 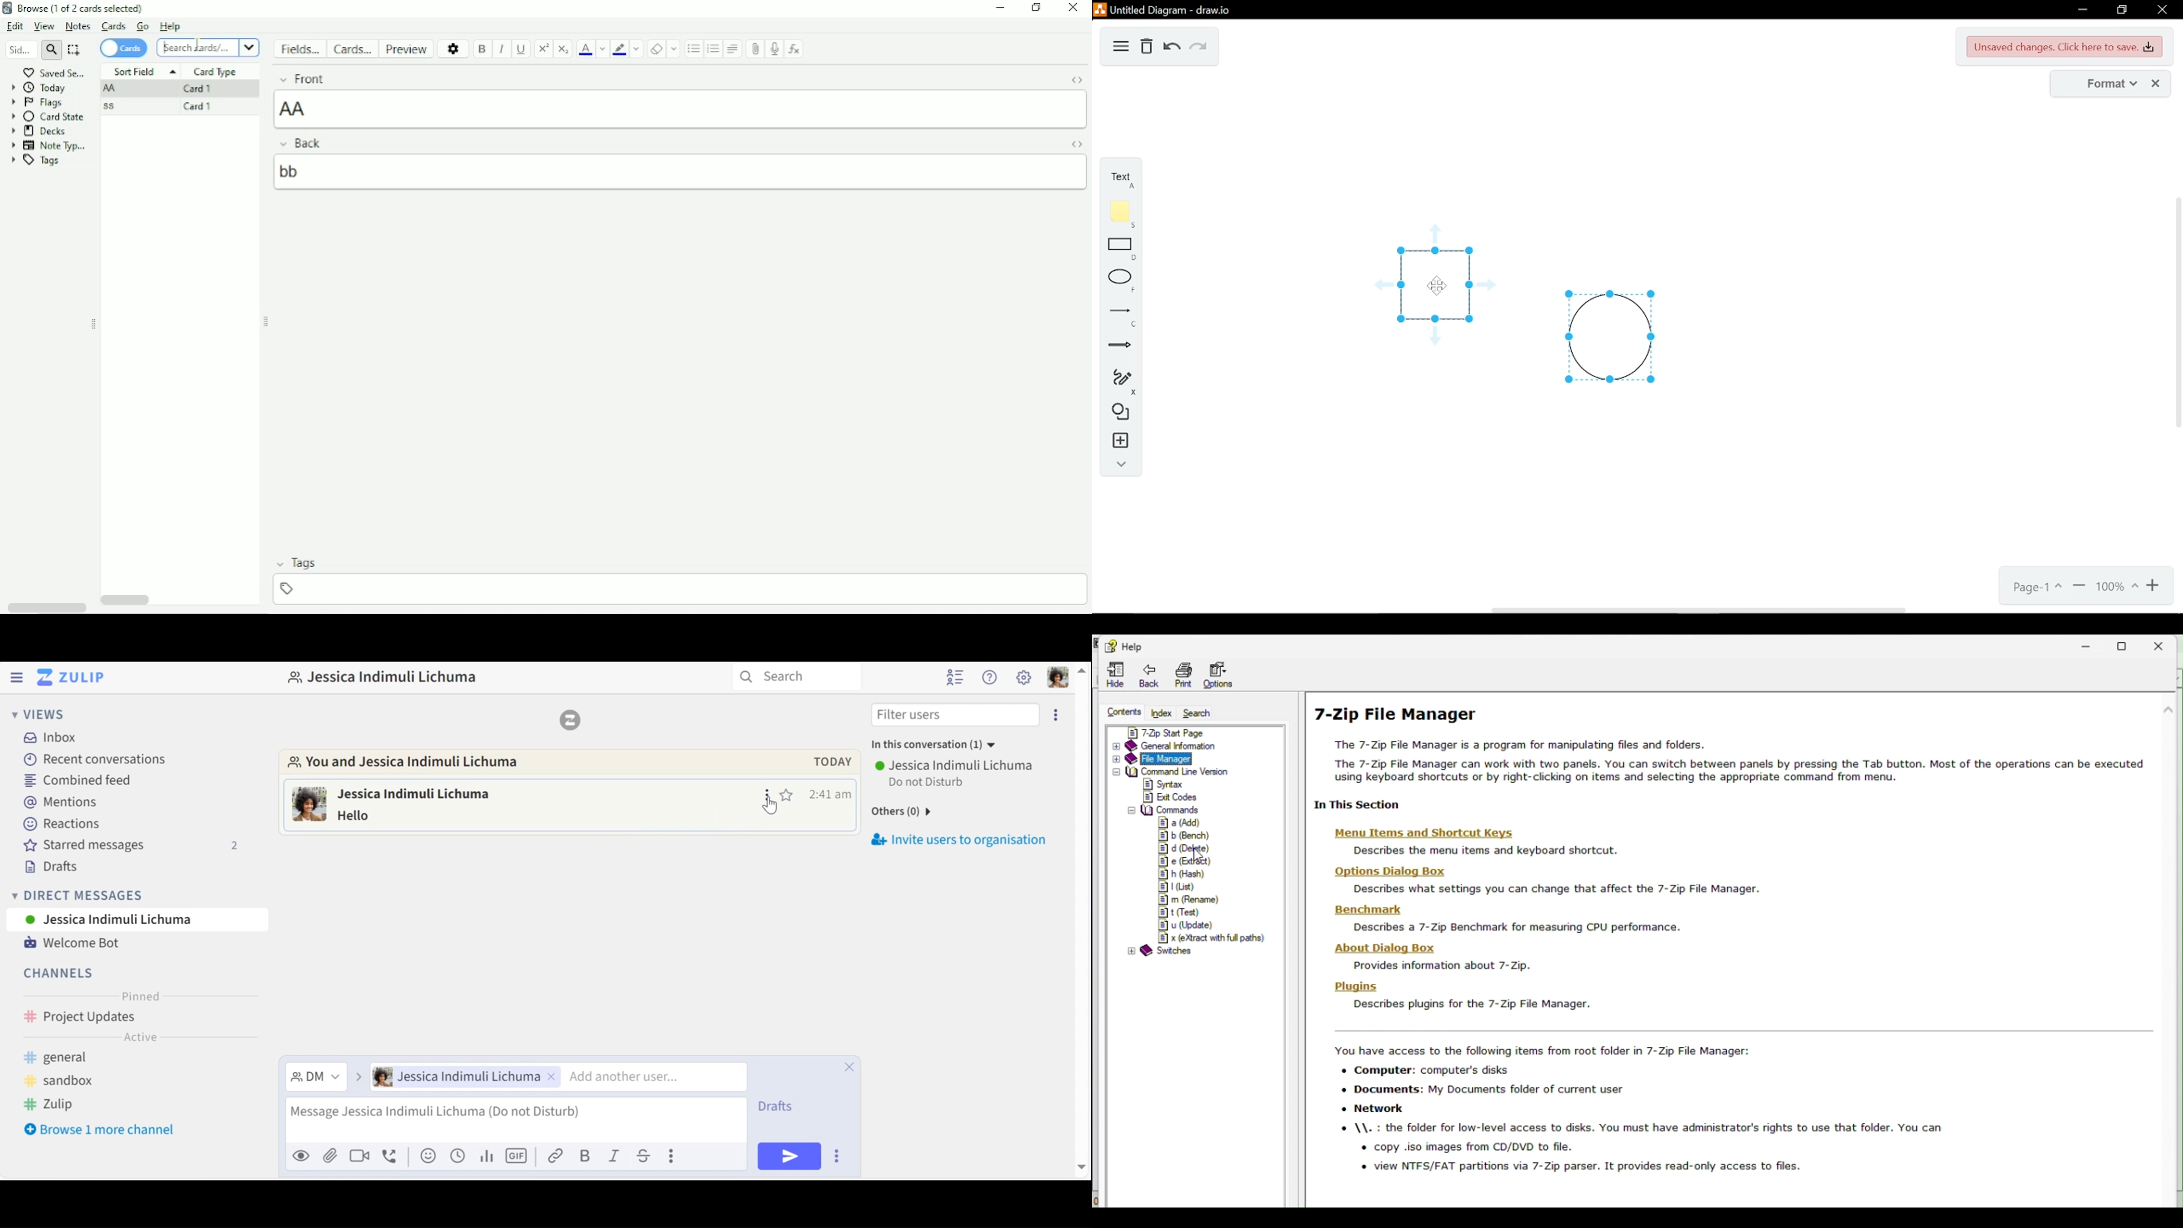 I want to click on l, so click(x=1182, y=888).